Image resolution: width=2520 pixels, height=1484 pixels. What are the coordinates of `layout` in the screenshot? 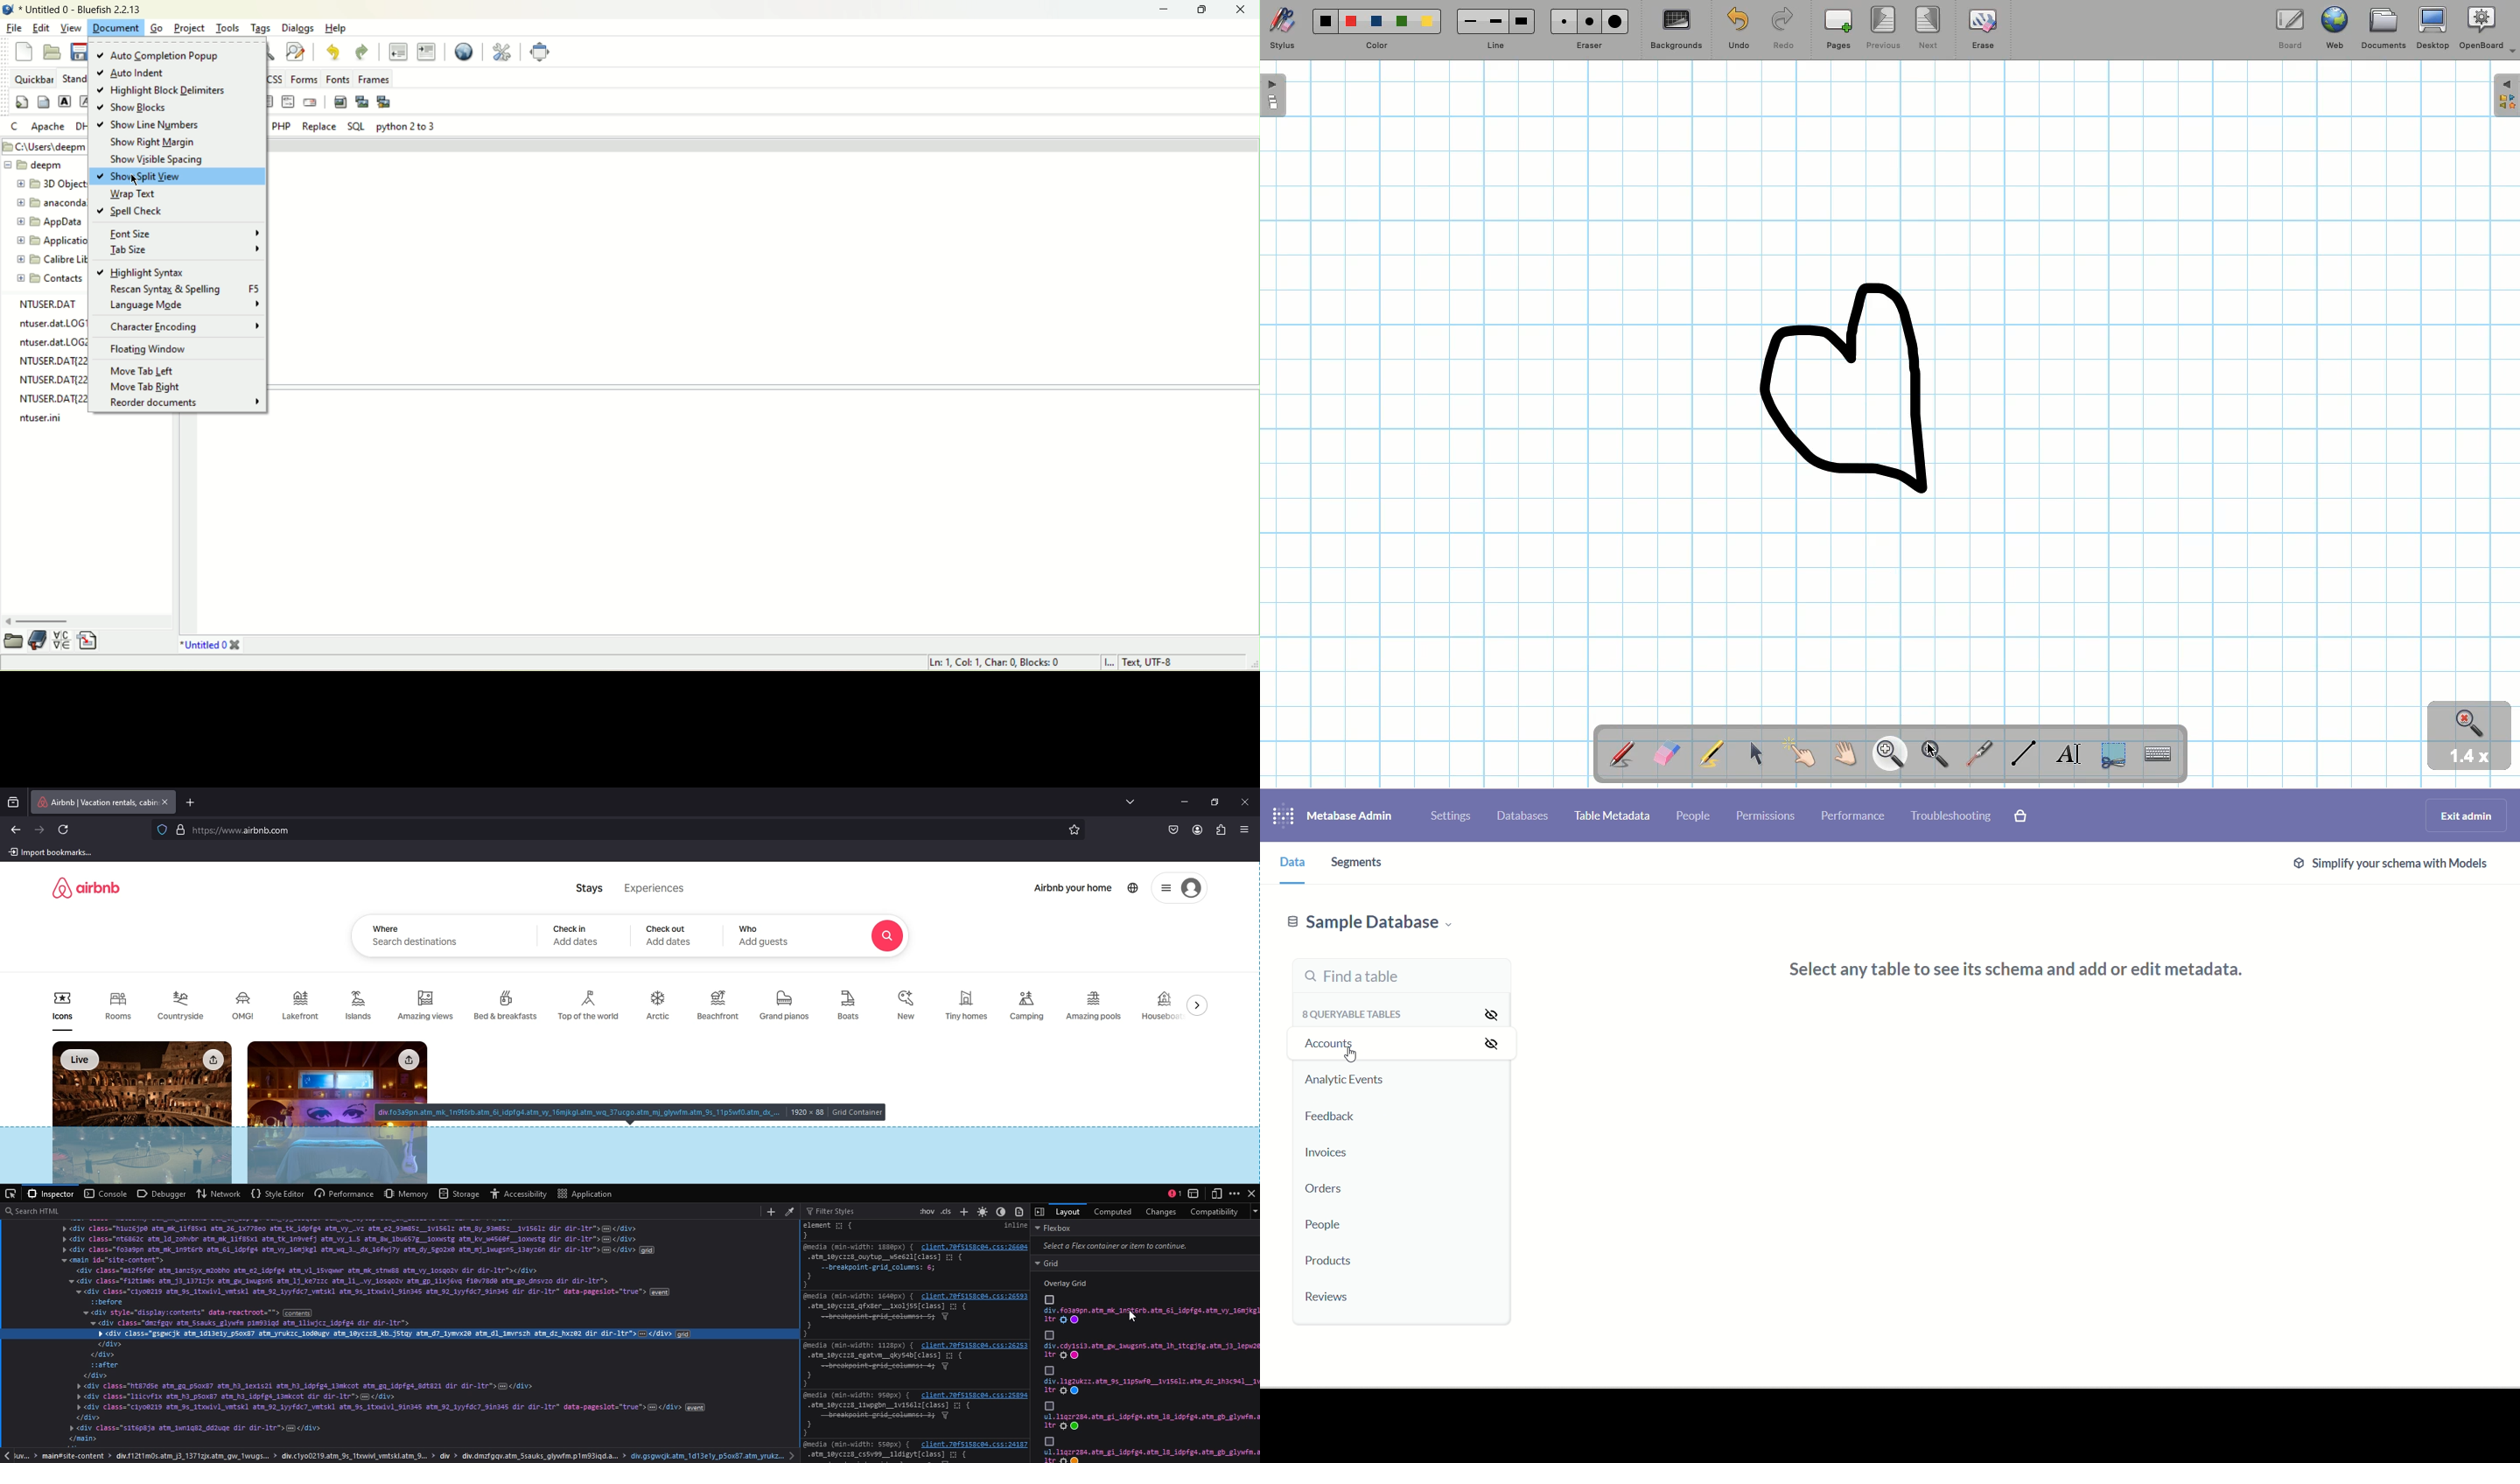 It's located at (1068, 1211).